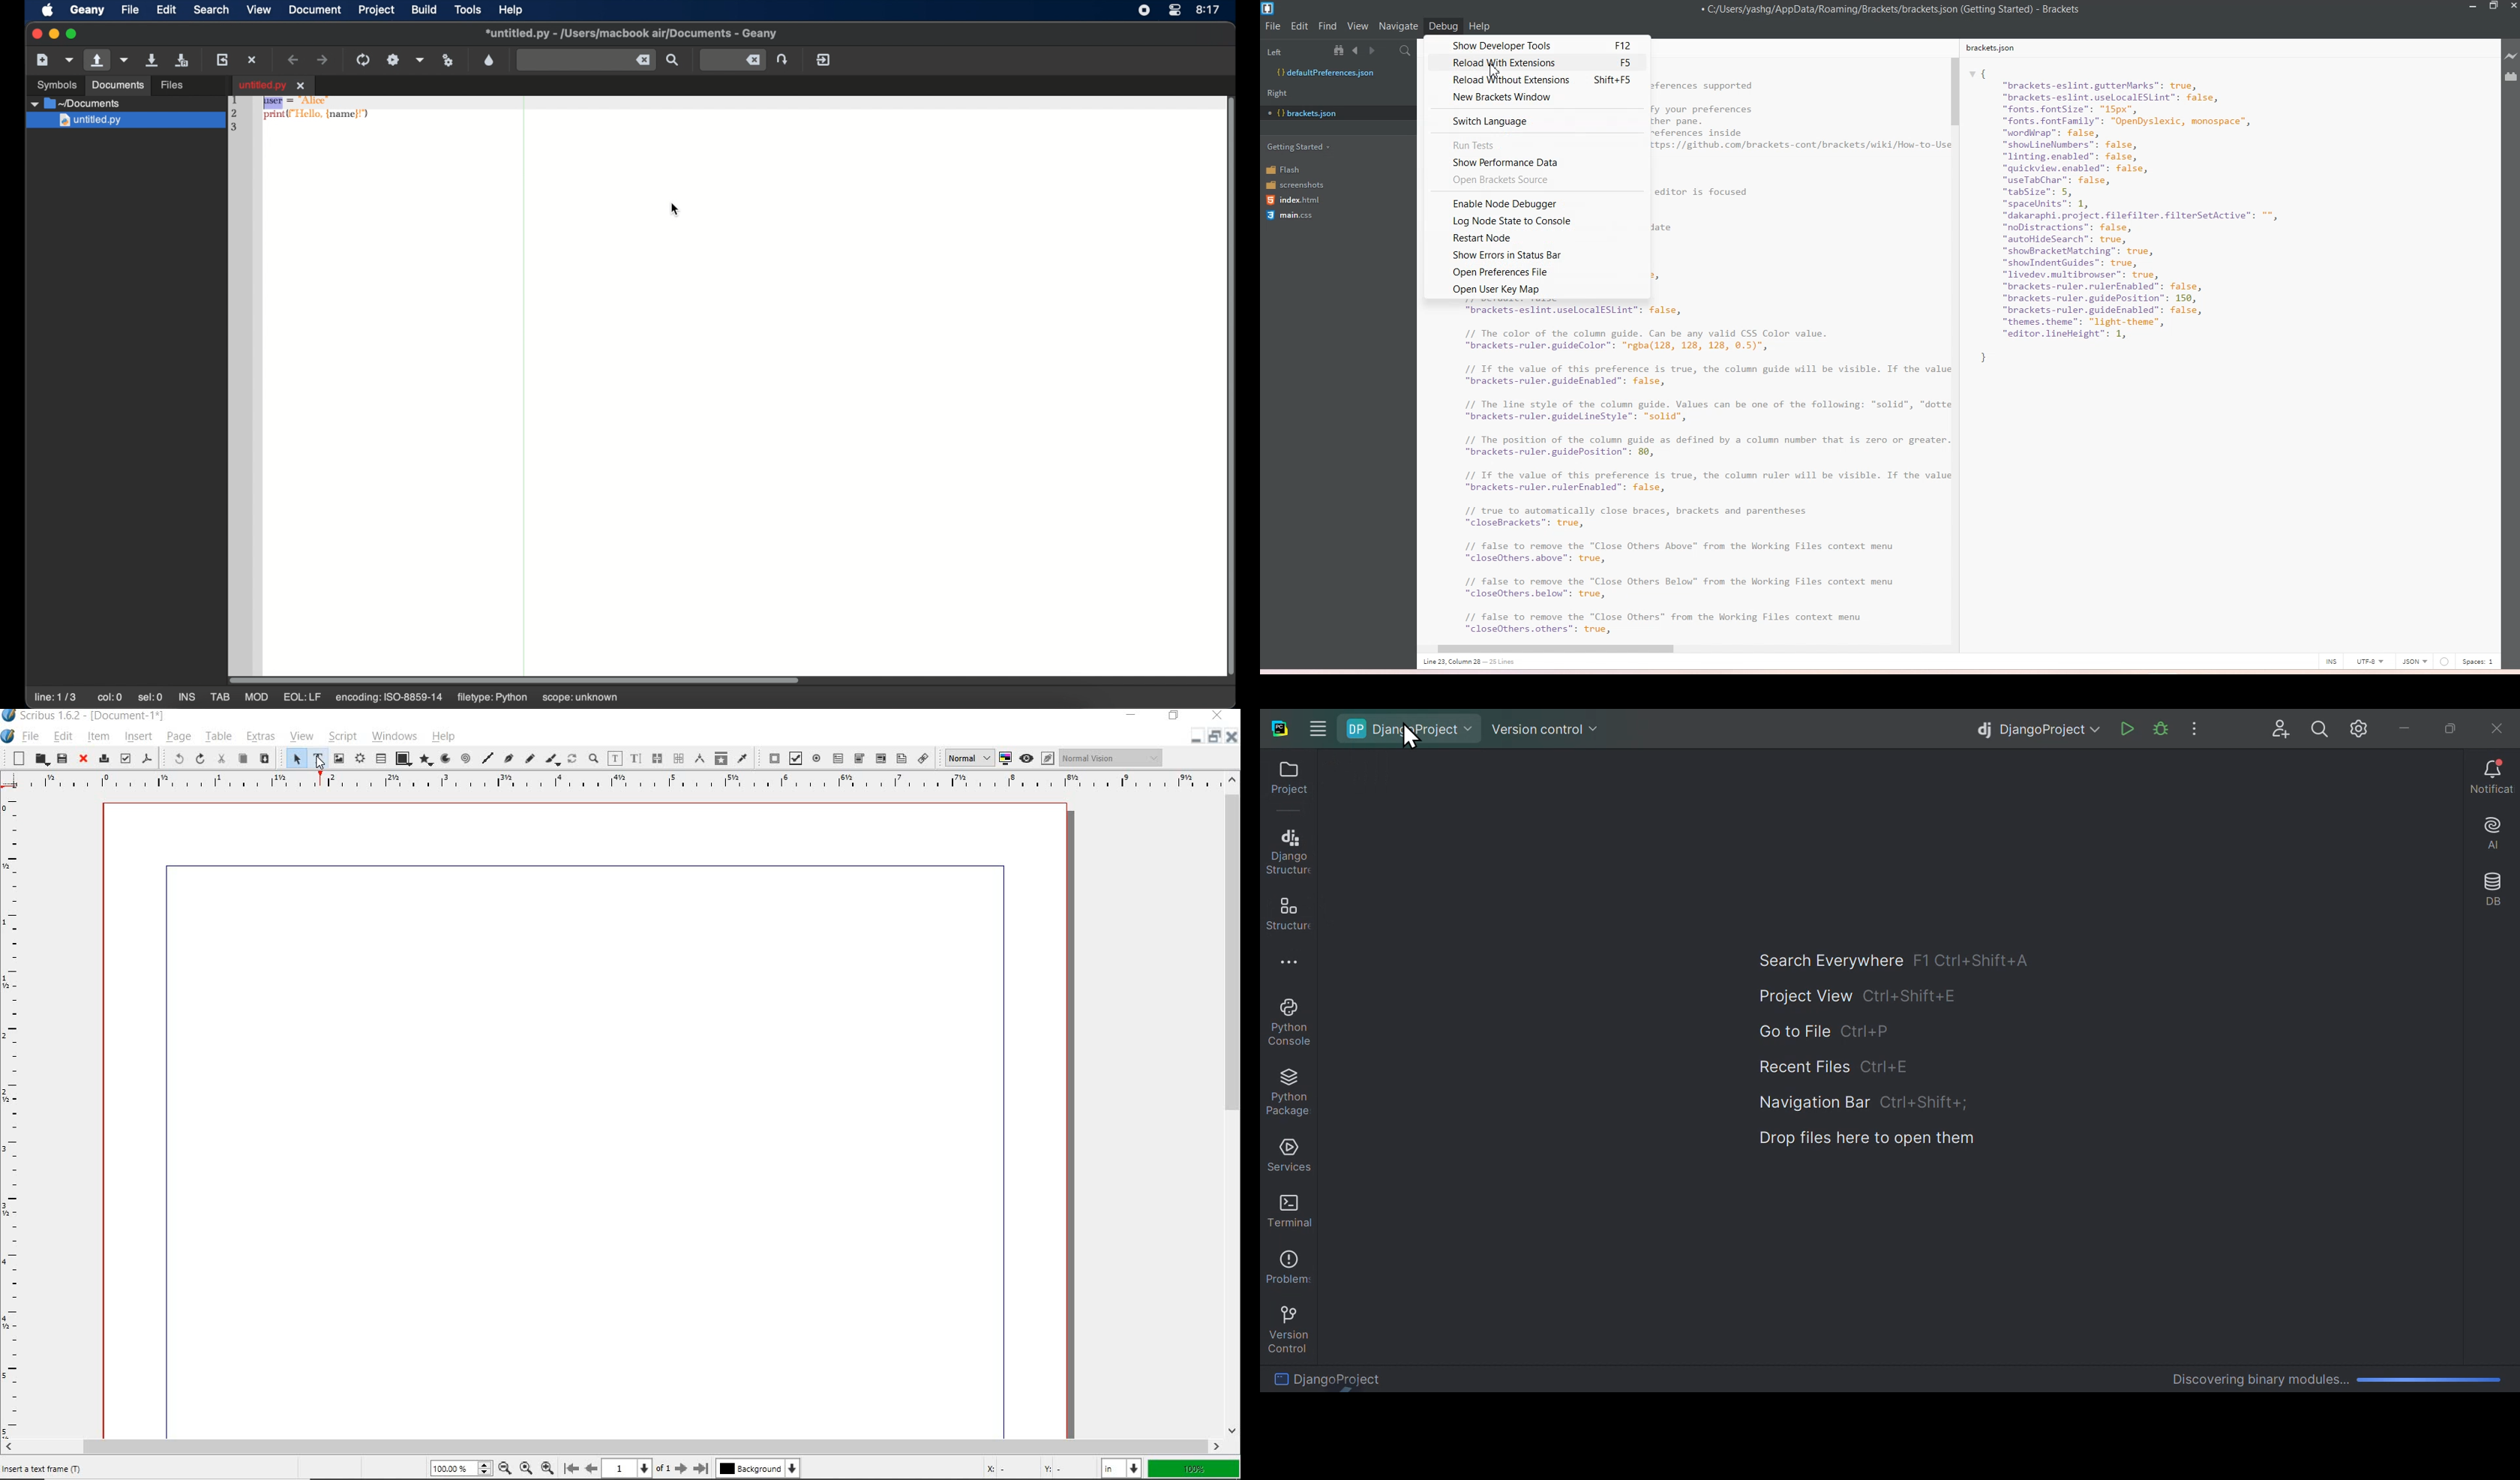 The image size is (2520, 1484). What do you see at coordinates (35, 33) in the screenshot?
I see `close` at bounding box center [35, 33].